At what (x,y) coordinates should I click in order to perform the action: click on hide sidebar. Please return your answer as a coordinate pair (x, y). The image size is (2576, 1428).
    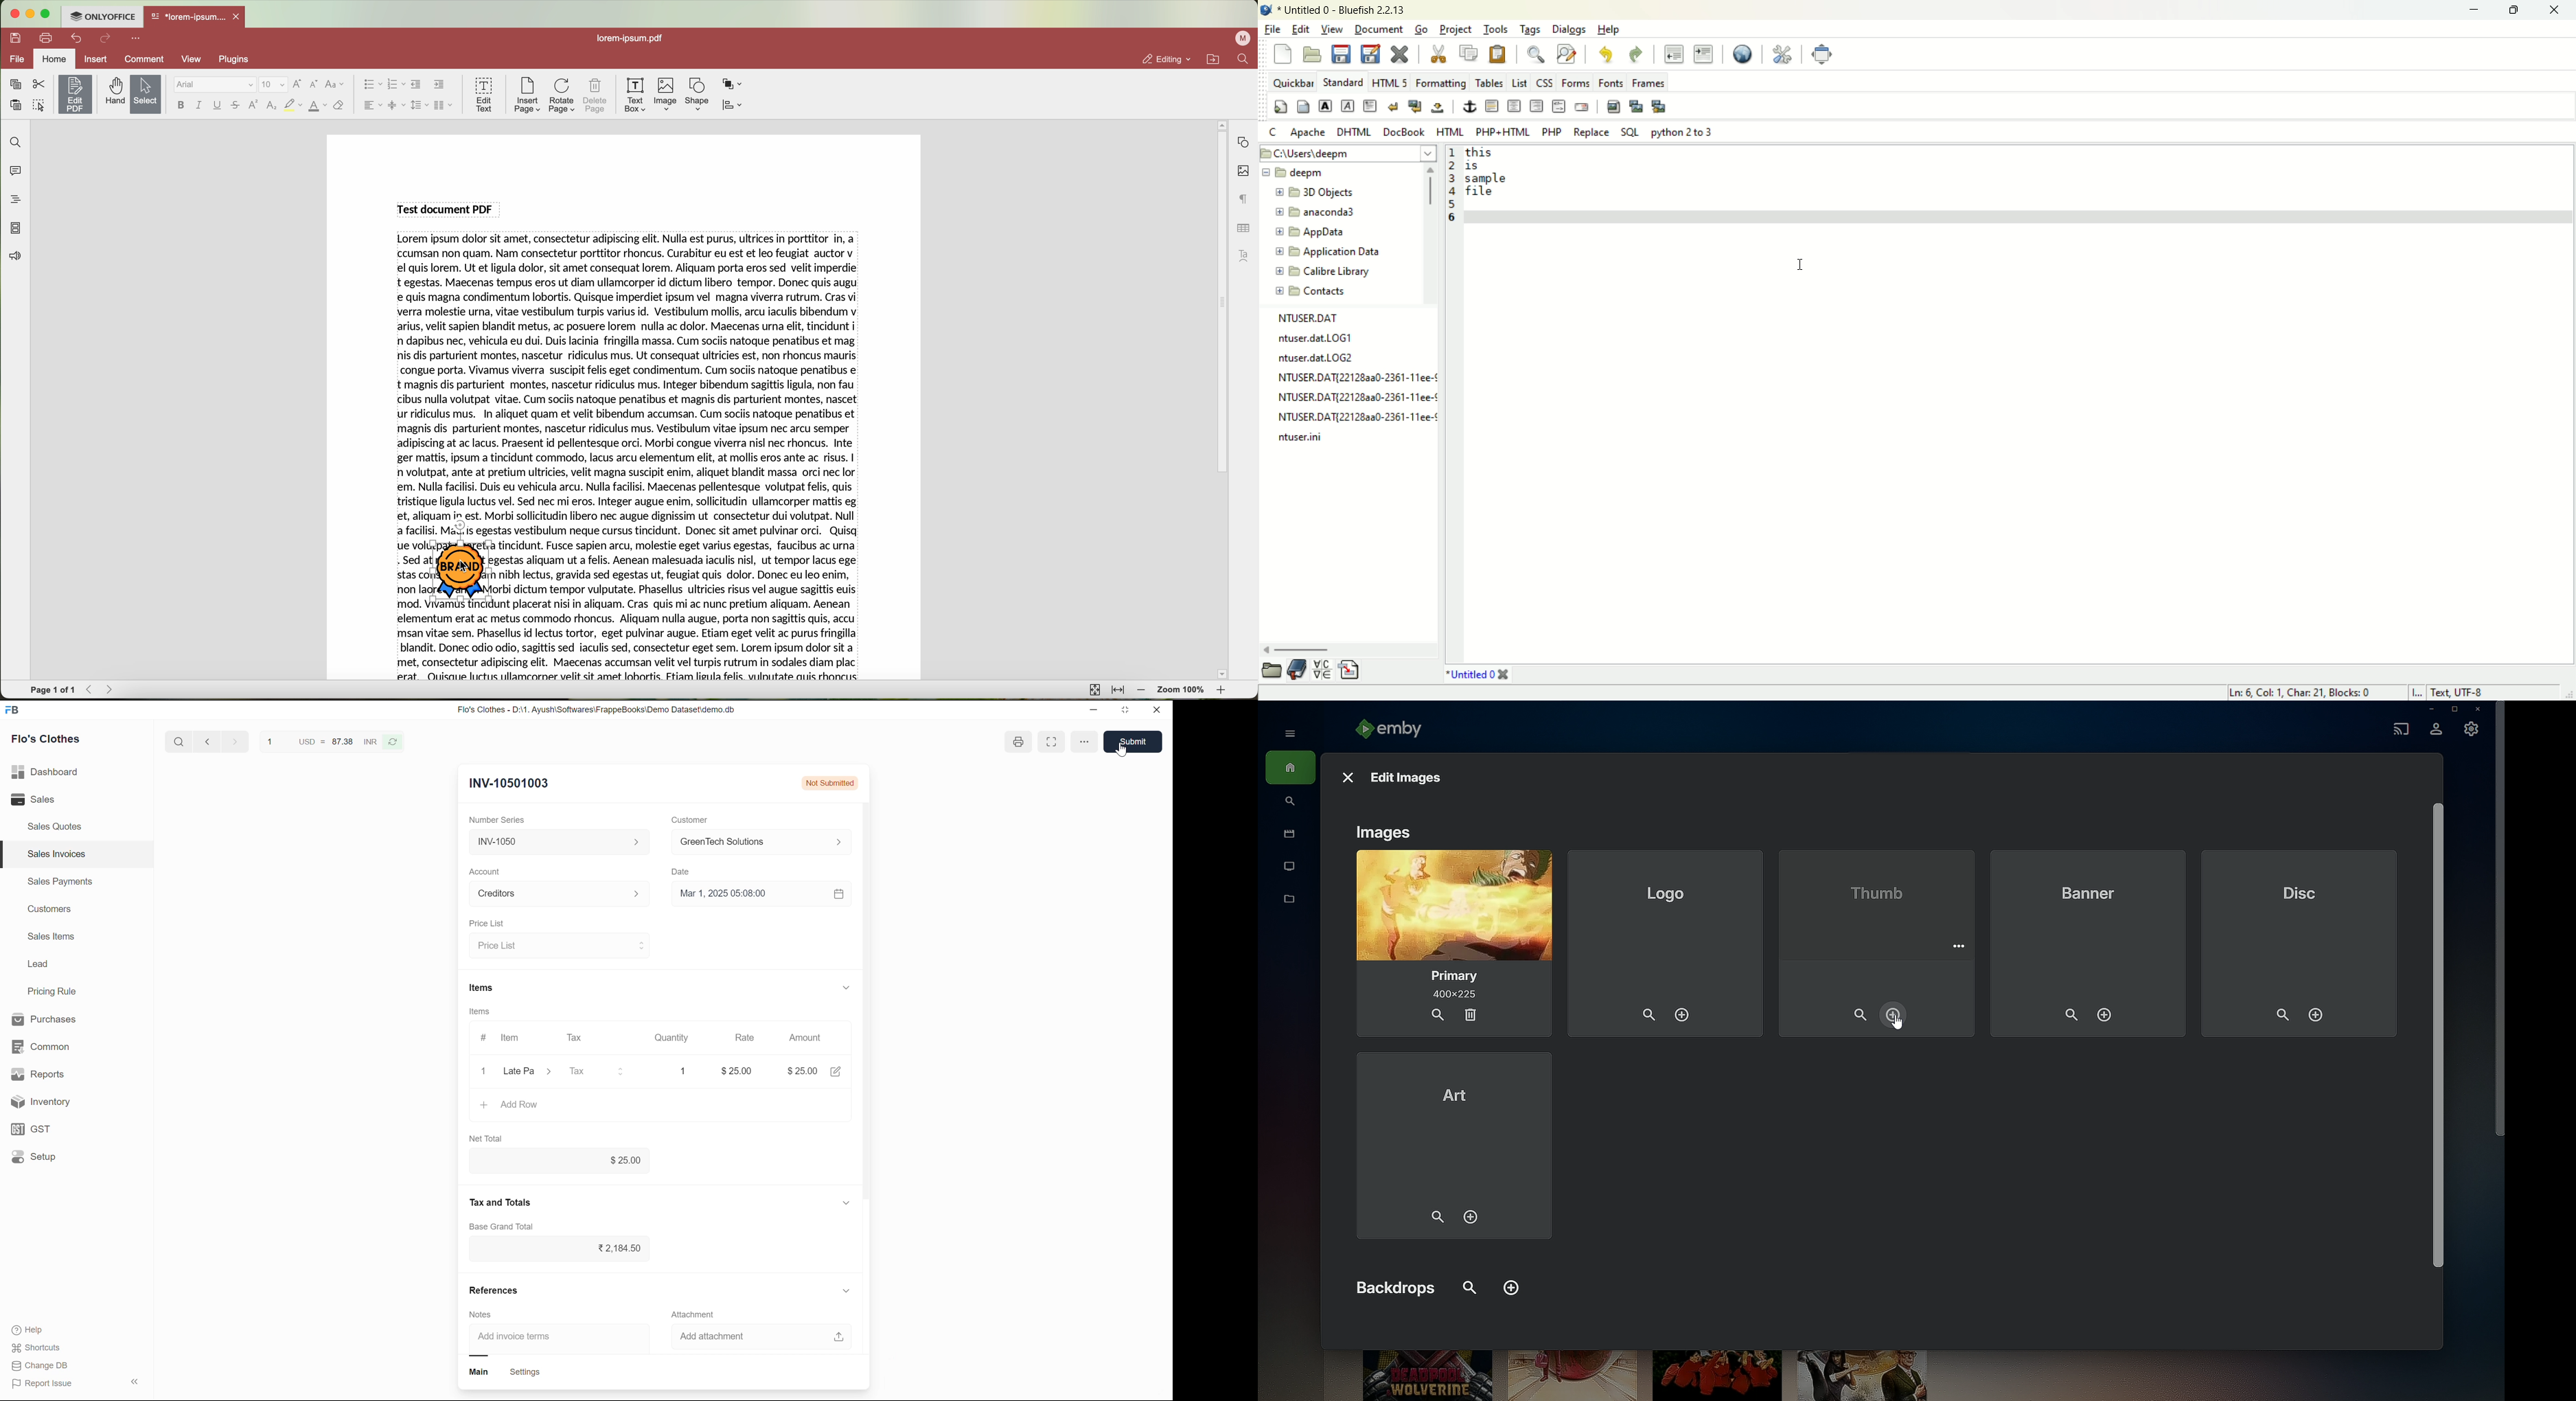
    Looking at the image, I should click on (136, 1383).